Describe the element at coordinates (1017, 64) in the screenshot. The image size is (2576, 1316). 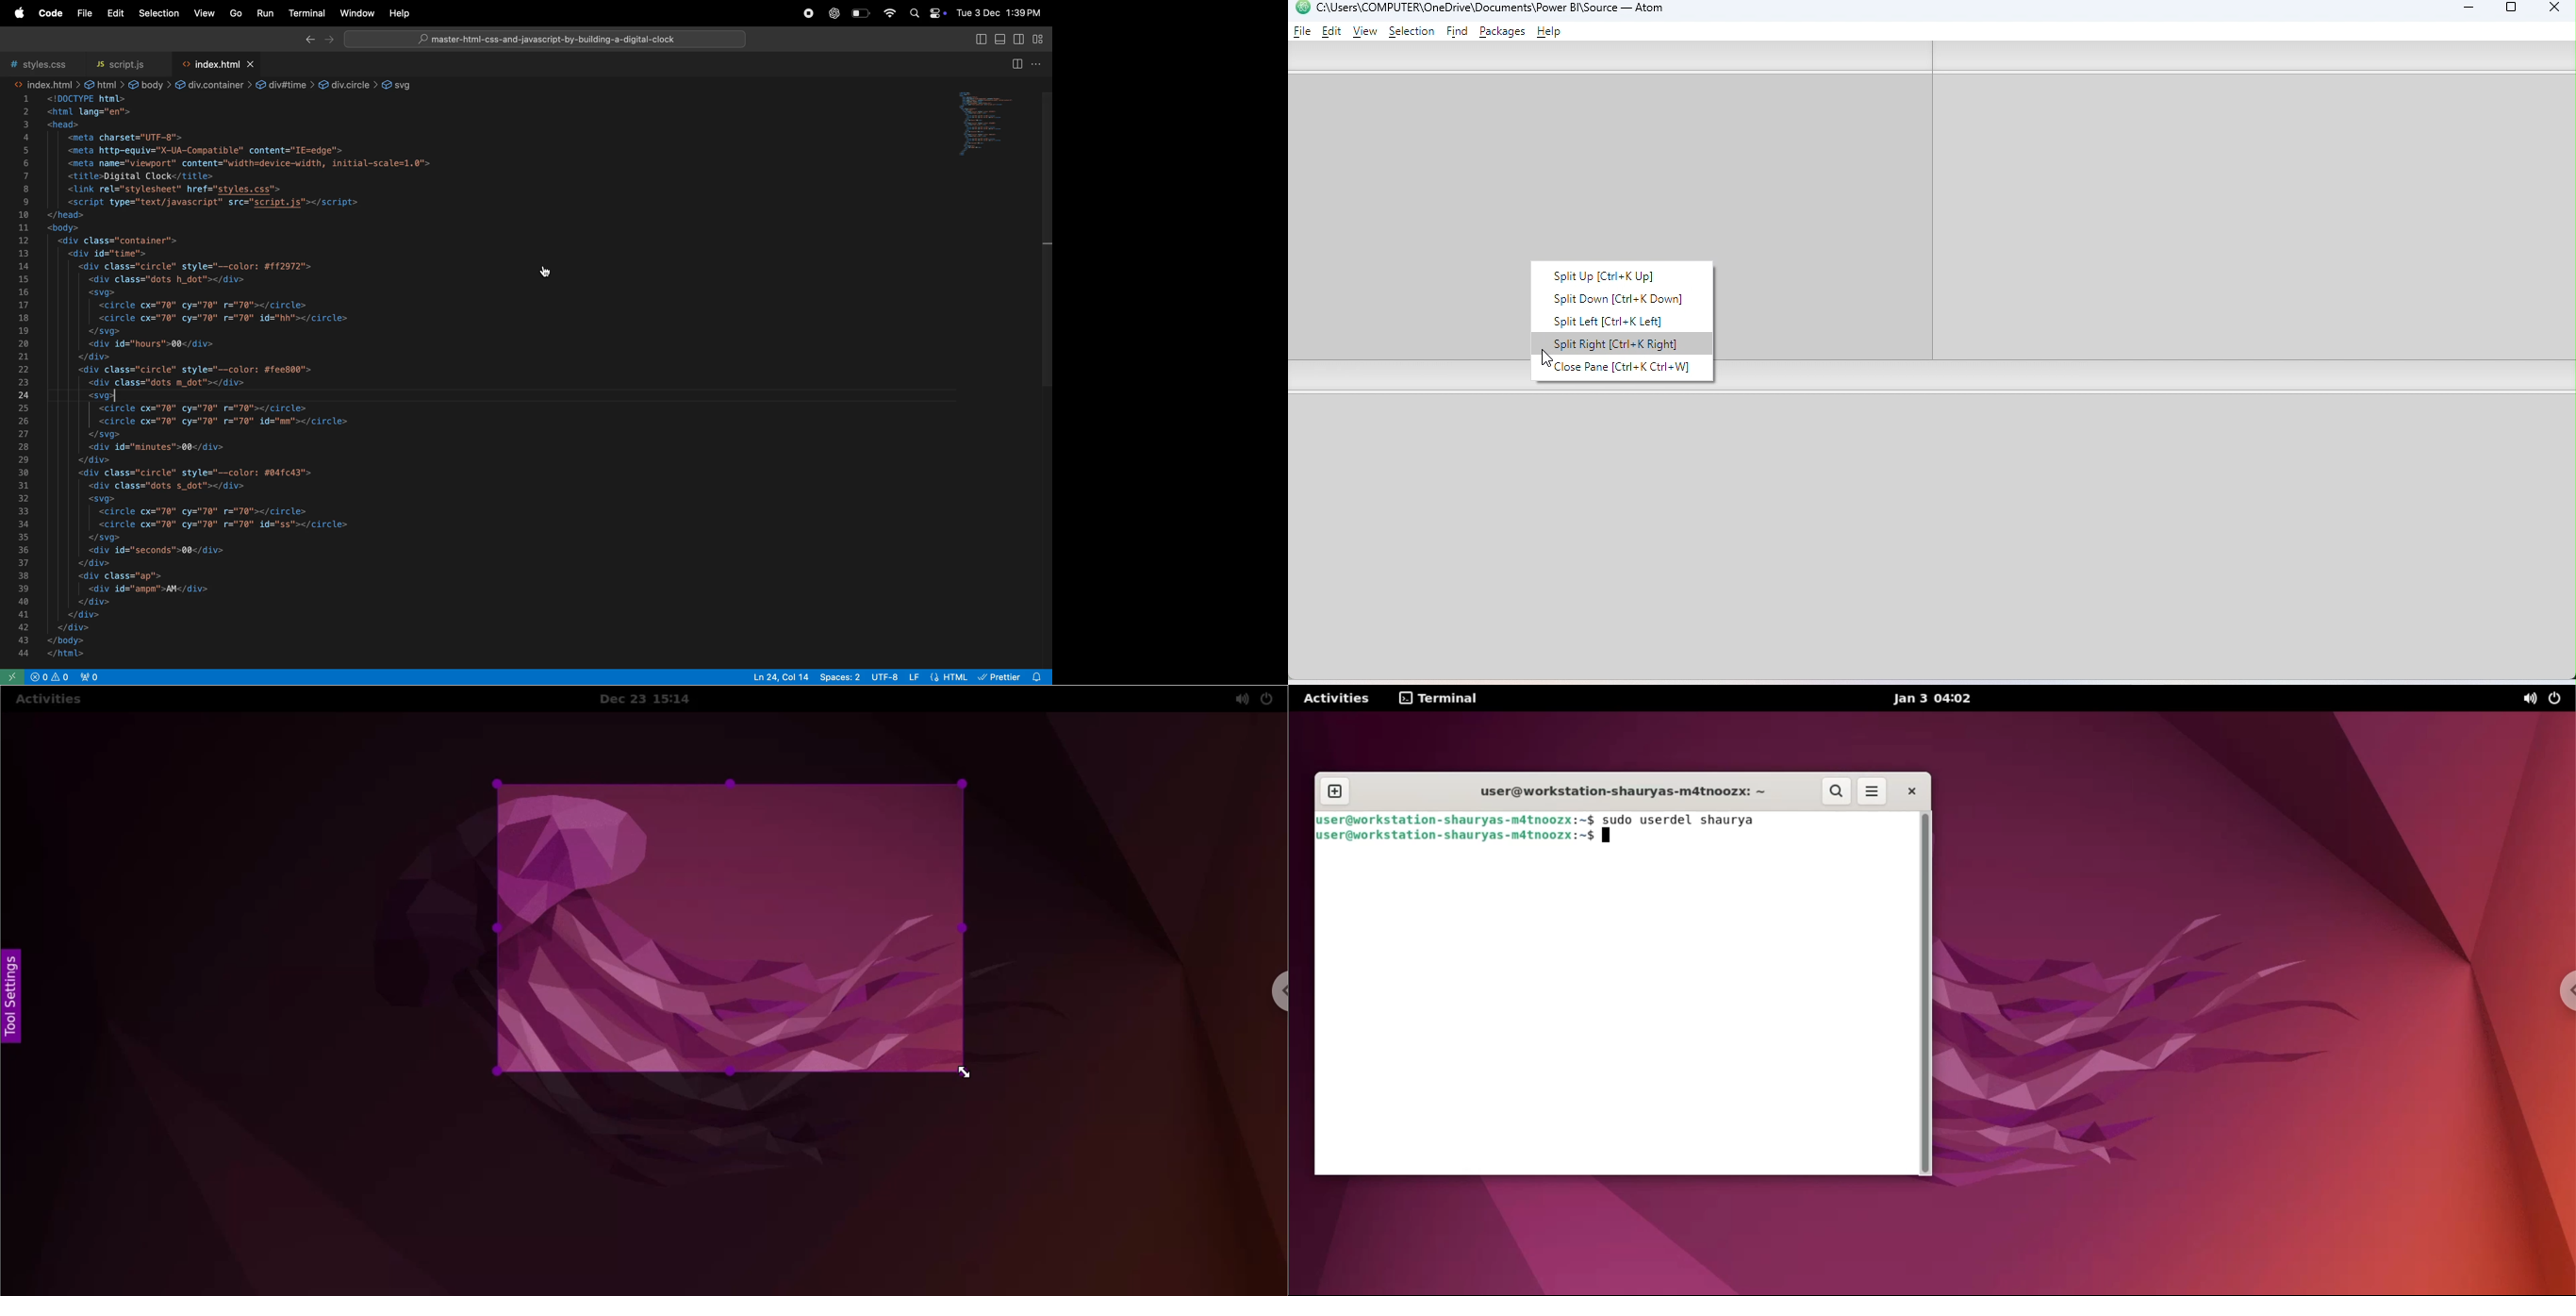
I see `split editor` at that location.